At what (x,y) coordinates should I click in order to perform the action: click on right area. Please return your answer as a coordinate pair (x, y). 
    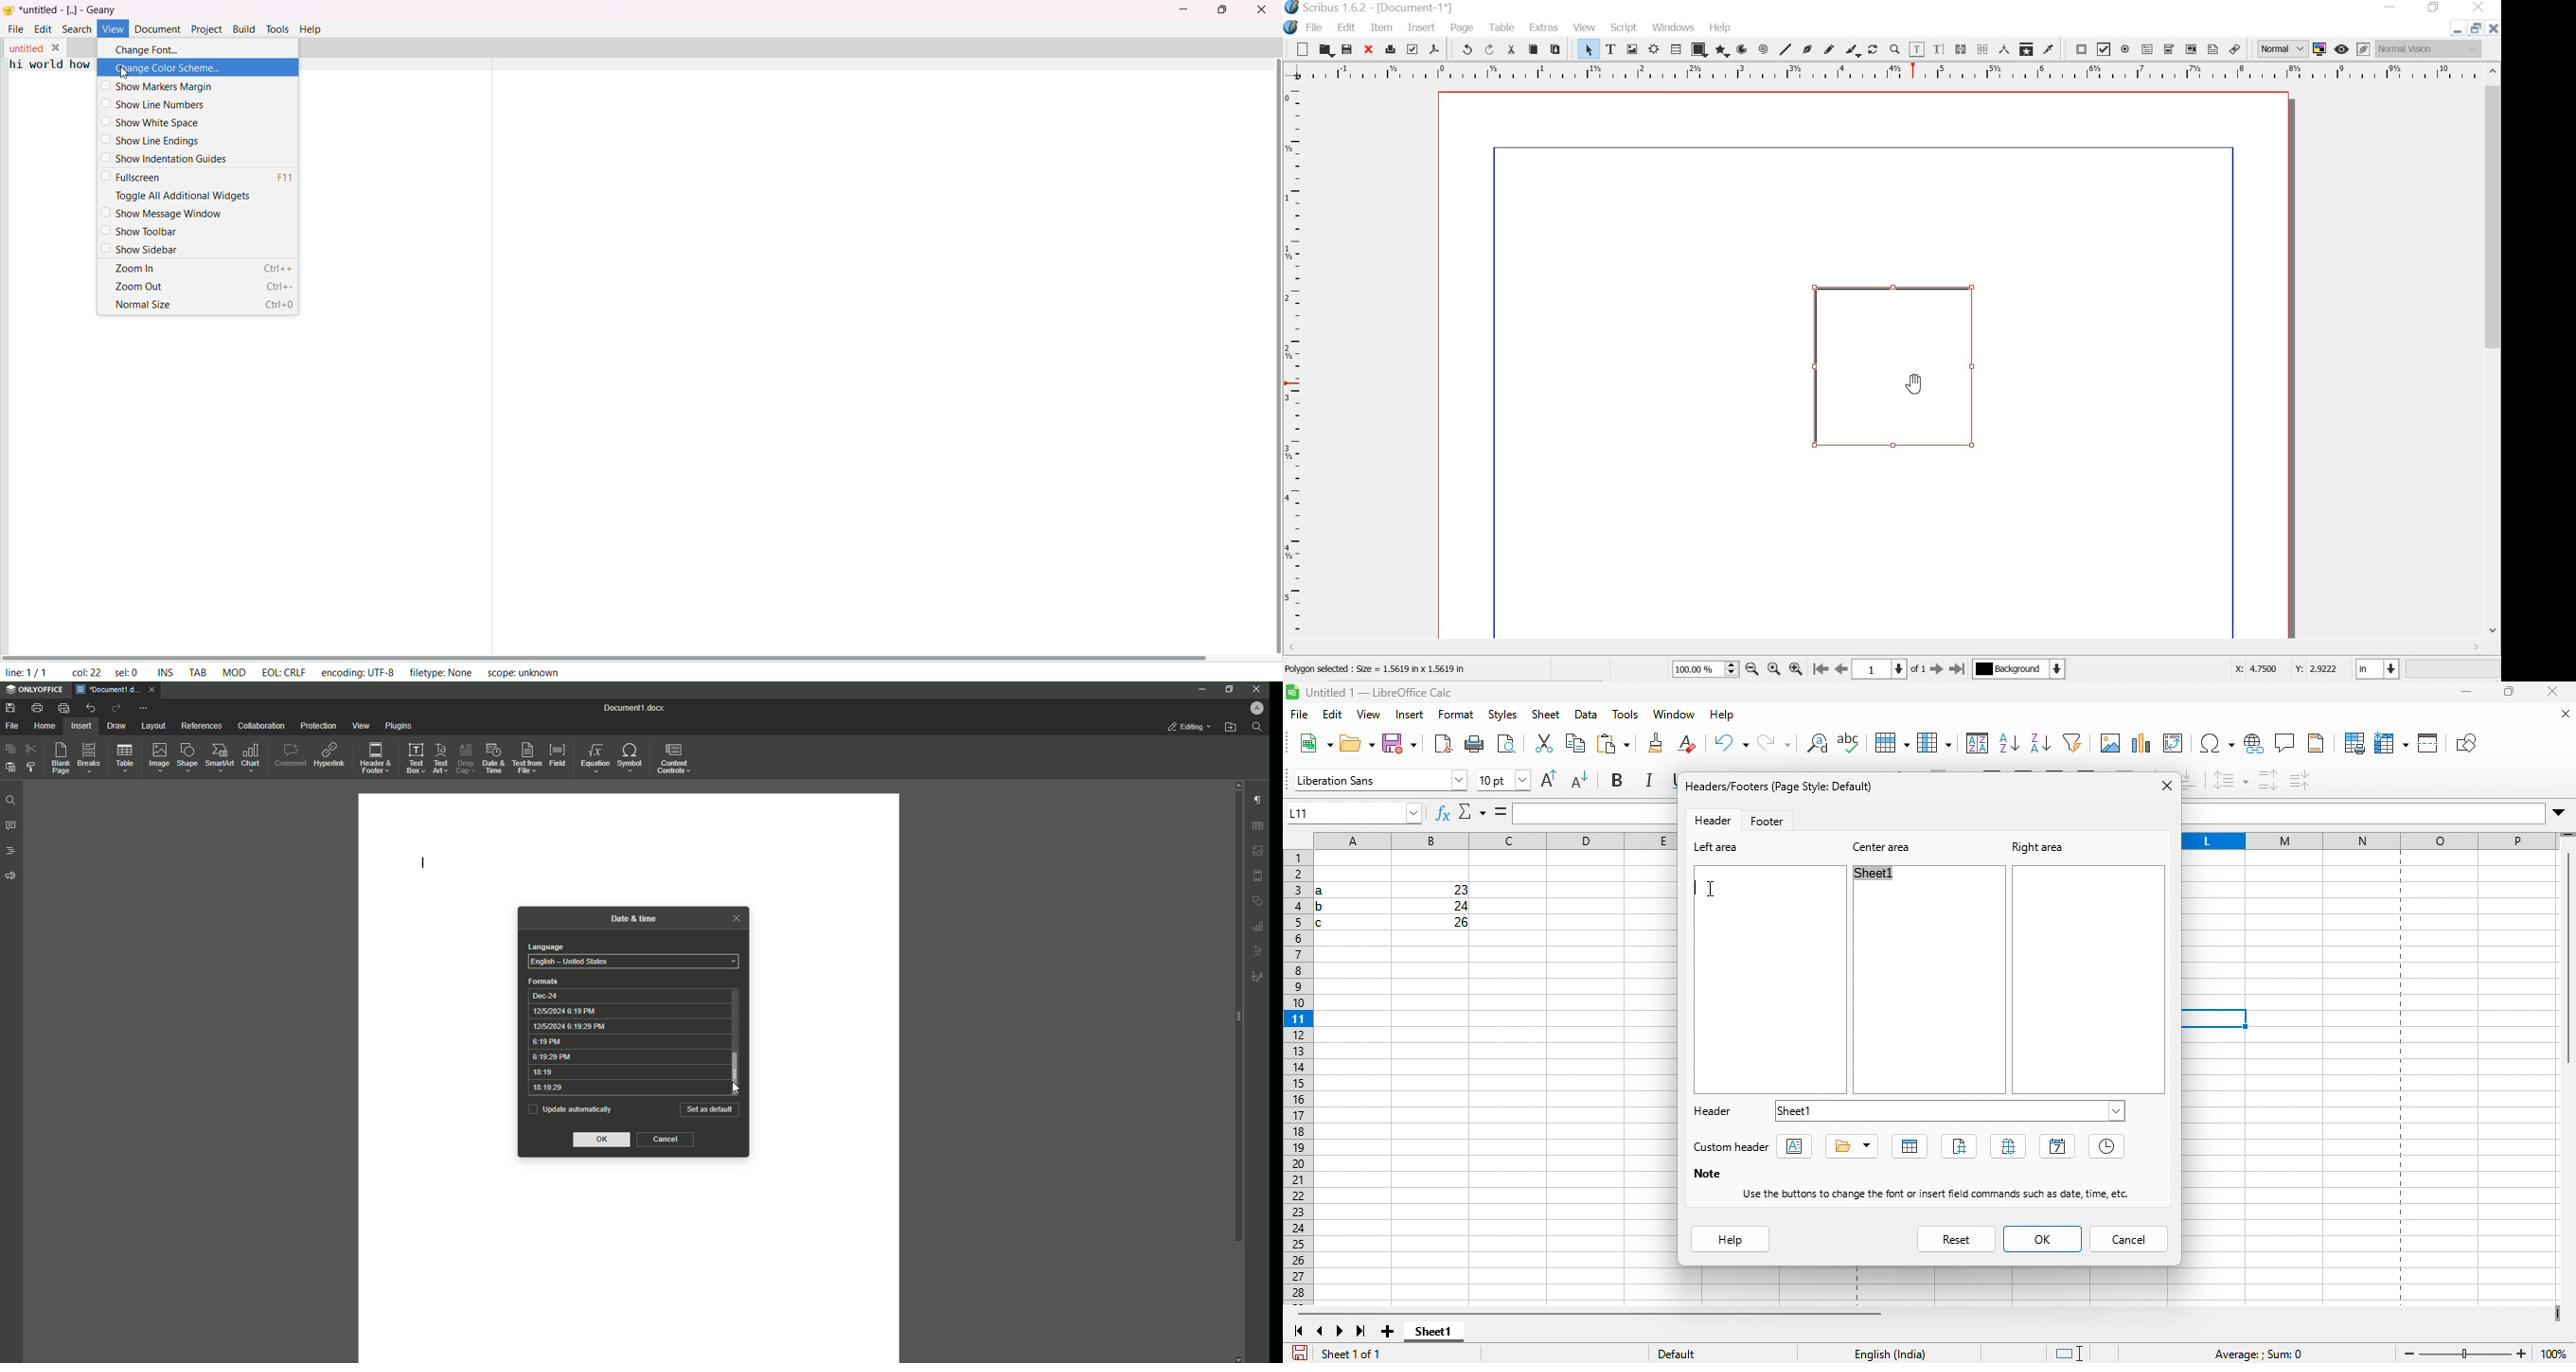
    Looking at the image, I should click on (2051, 845).